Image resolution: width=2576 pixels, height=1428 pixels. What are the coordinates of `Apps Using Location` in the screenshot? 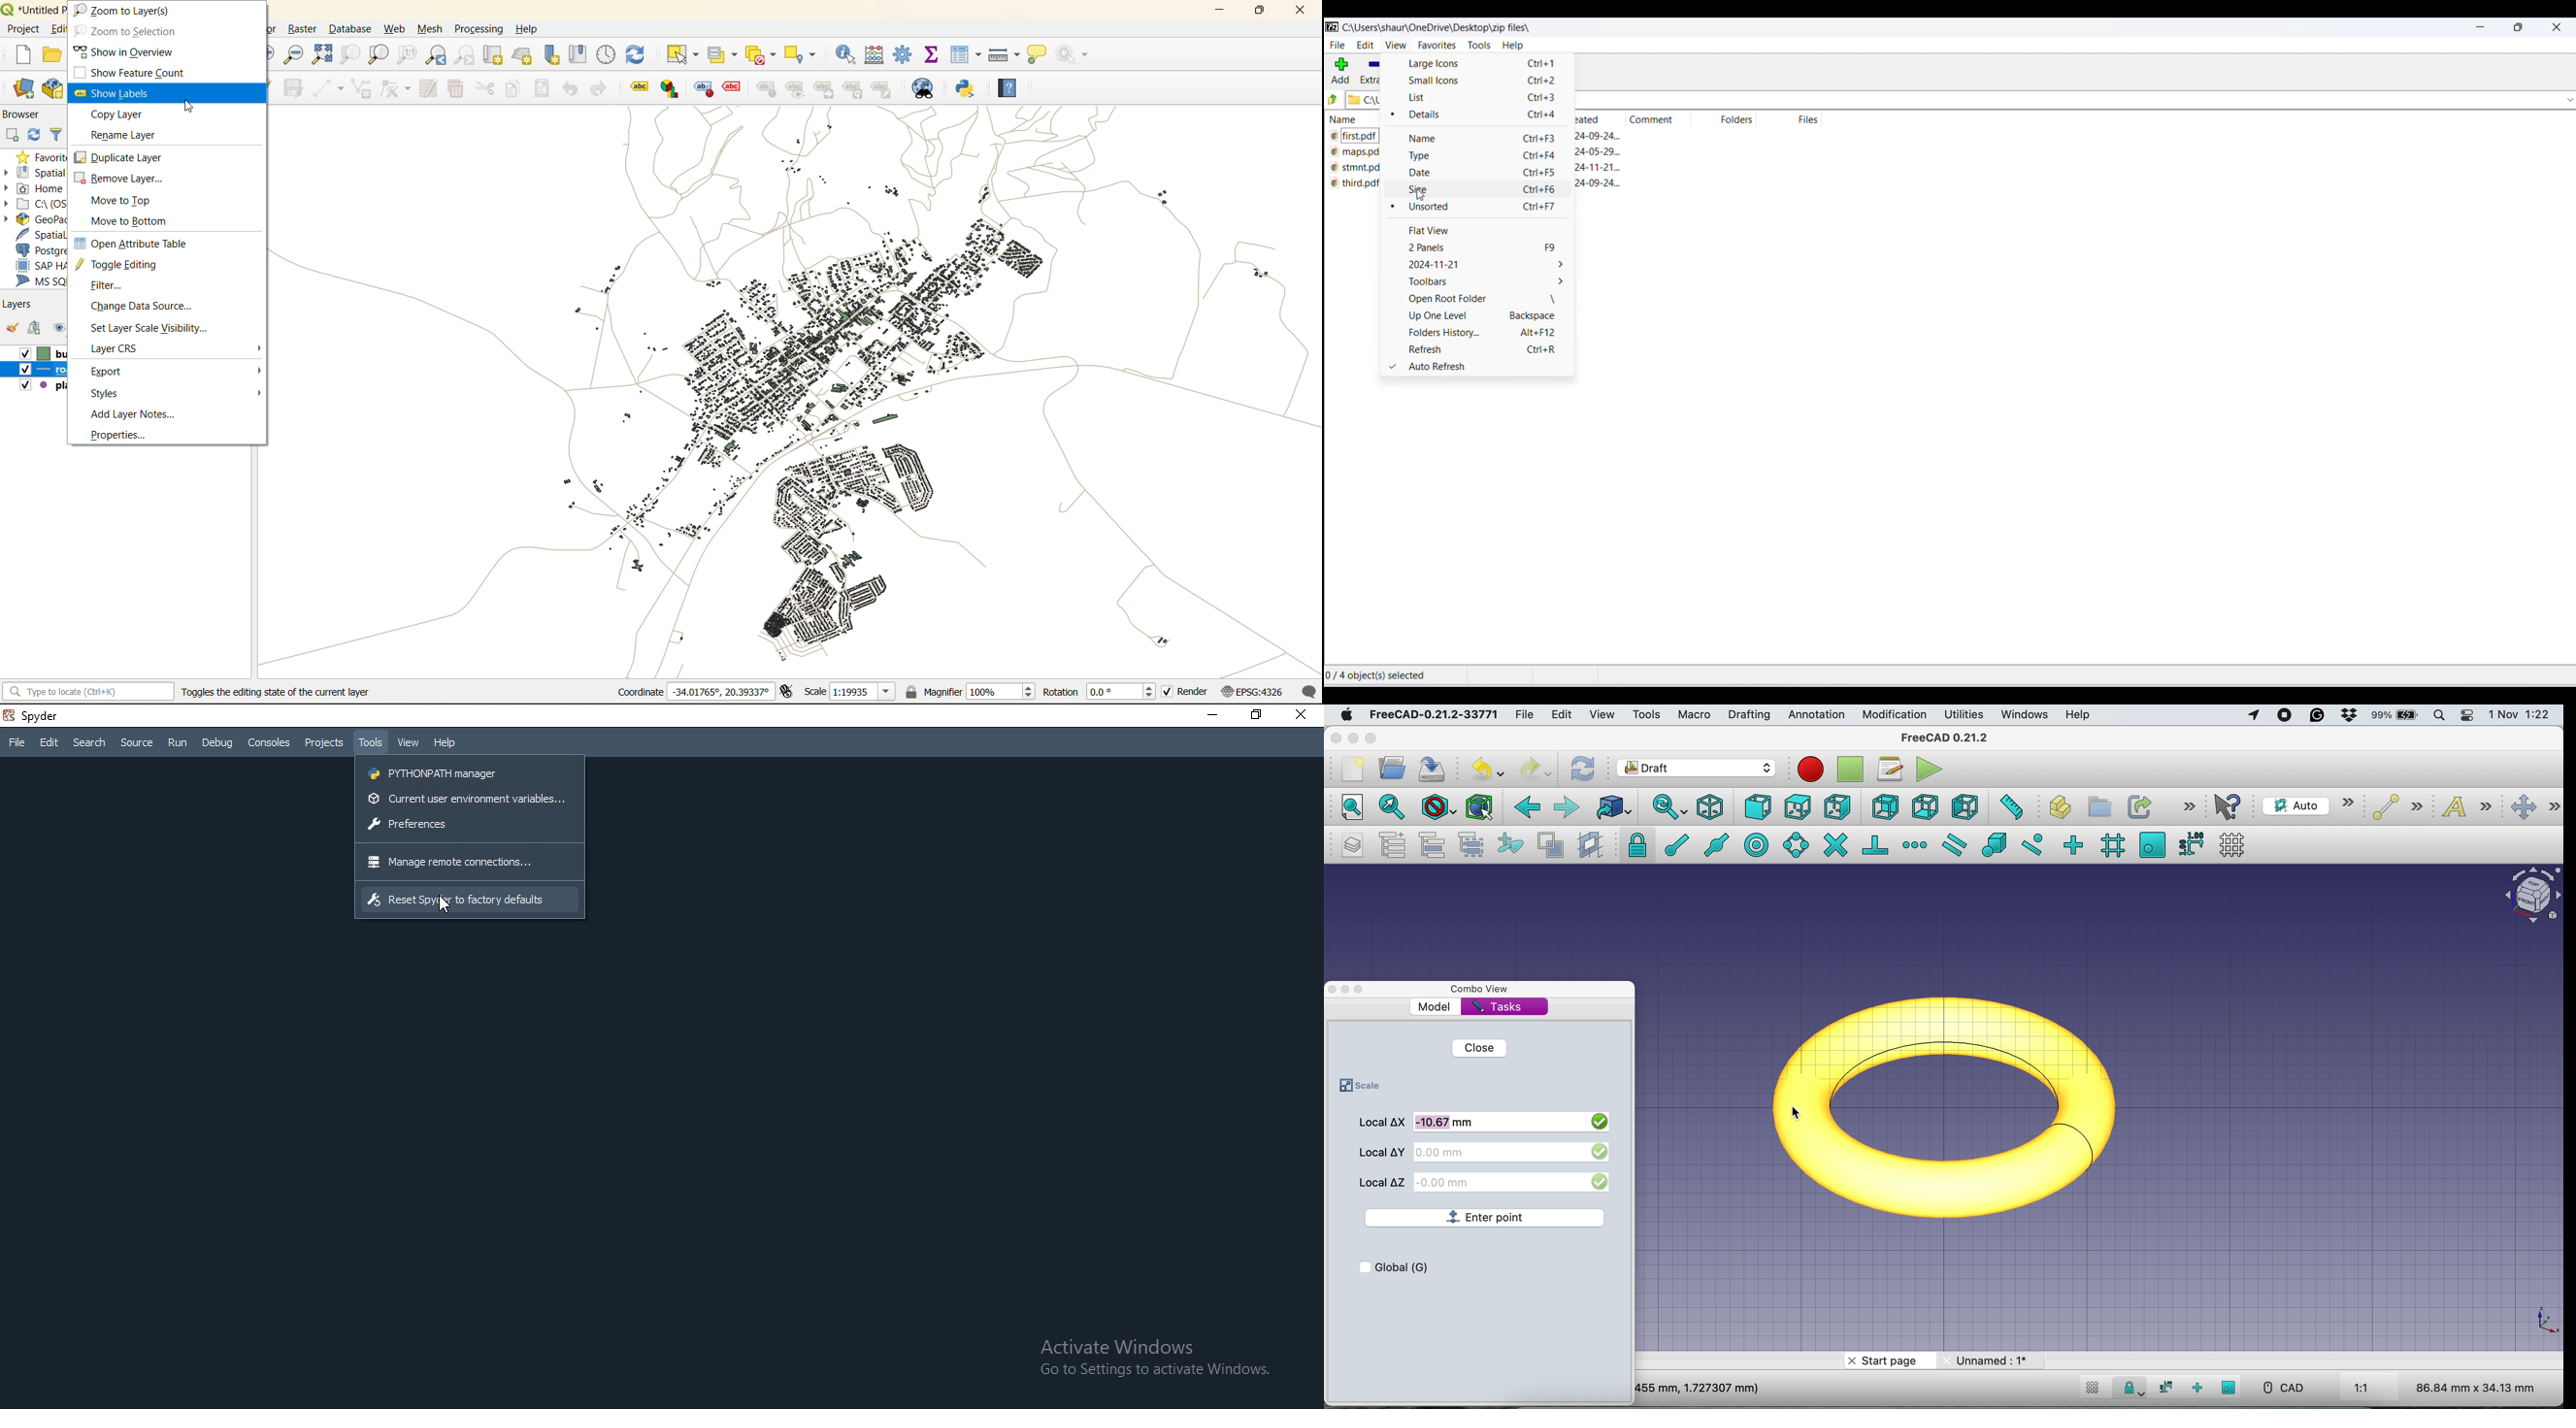 It's located at (2254, 716).